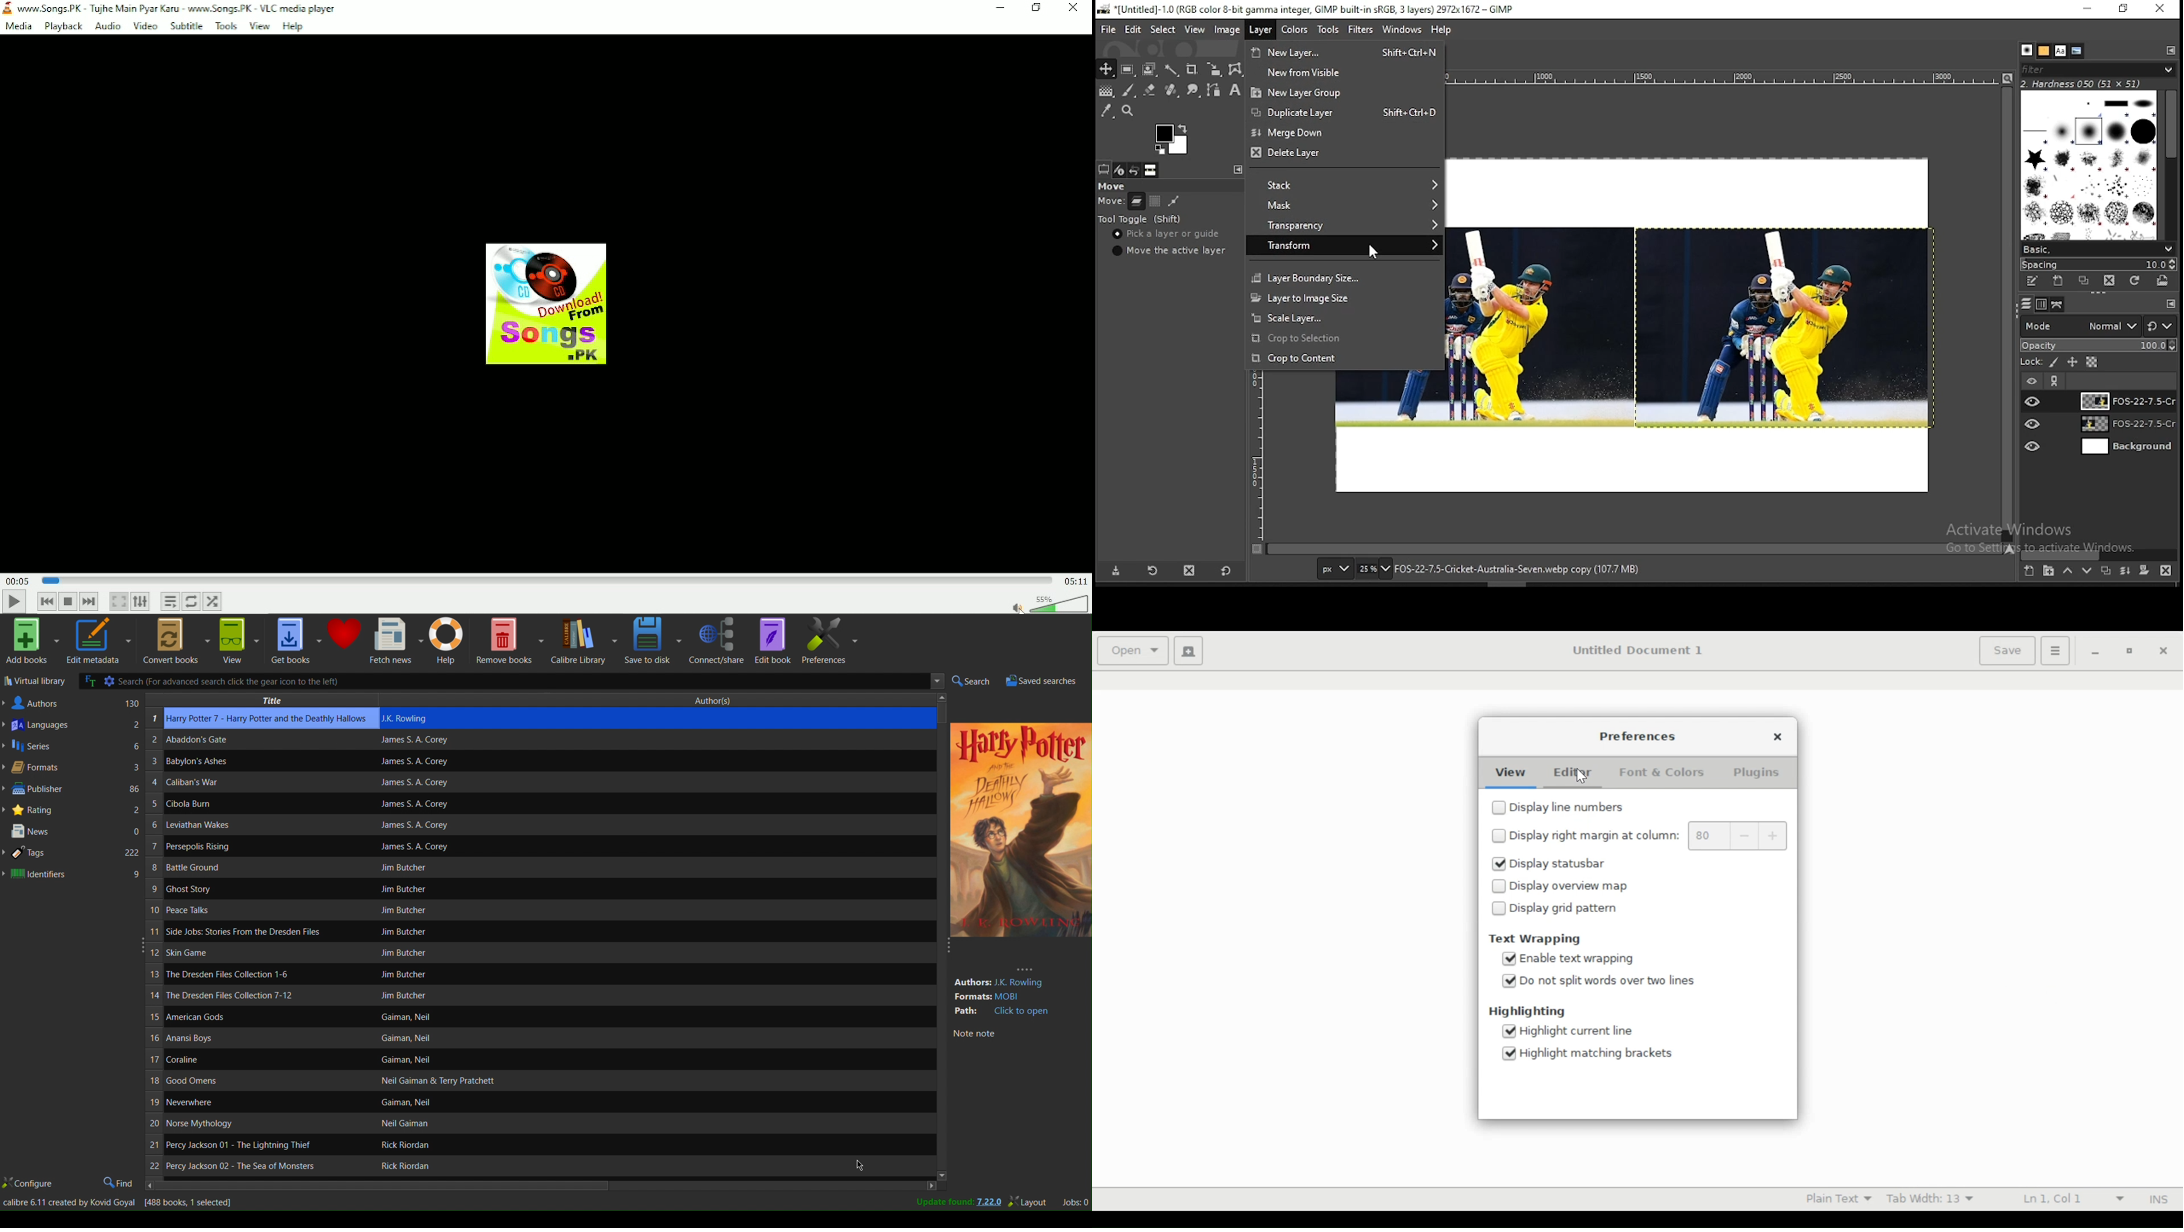 Image resolution: width=2184 pixels, height=1232 pixels. What do you see at coordinates (503, 1082) in the screenshot?
I see `Author’s name` at bounding box center [503, 1082].